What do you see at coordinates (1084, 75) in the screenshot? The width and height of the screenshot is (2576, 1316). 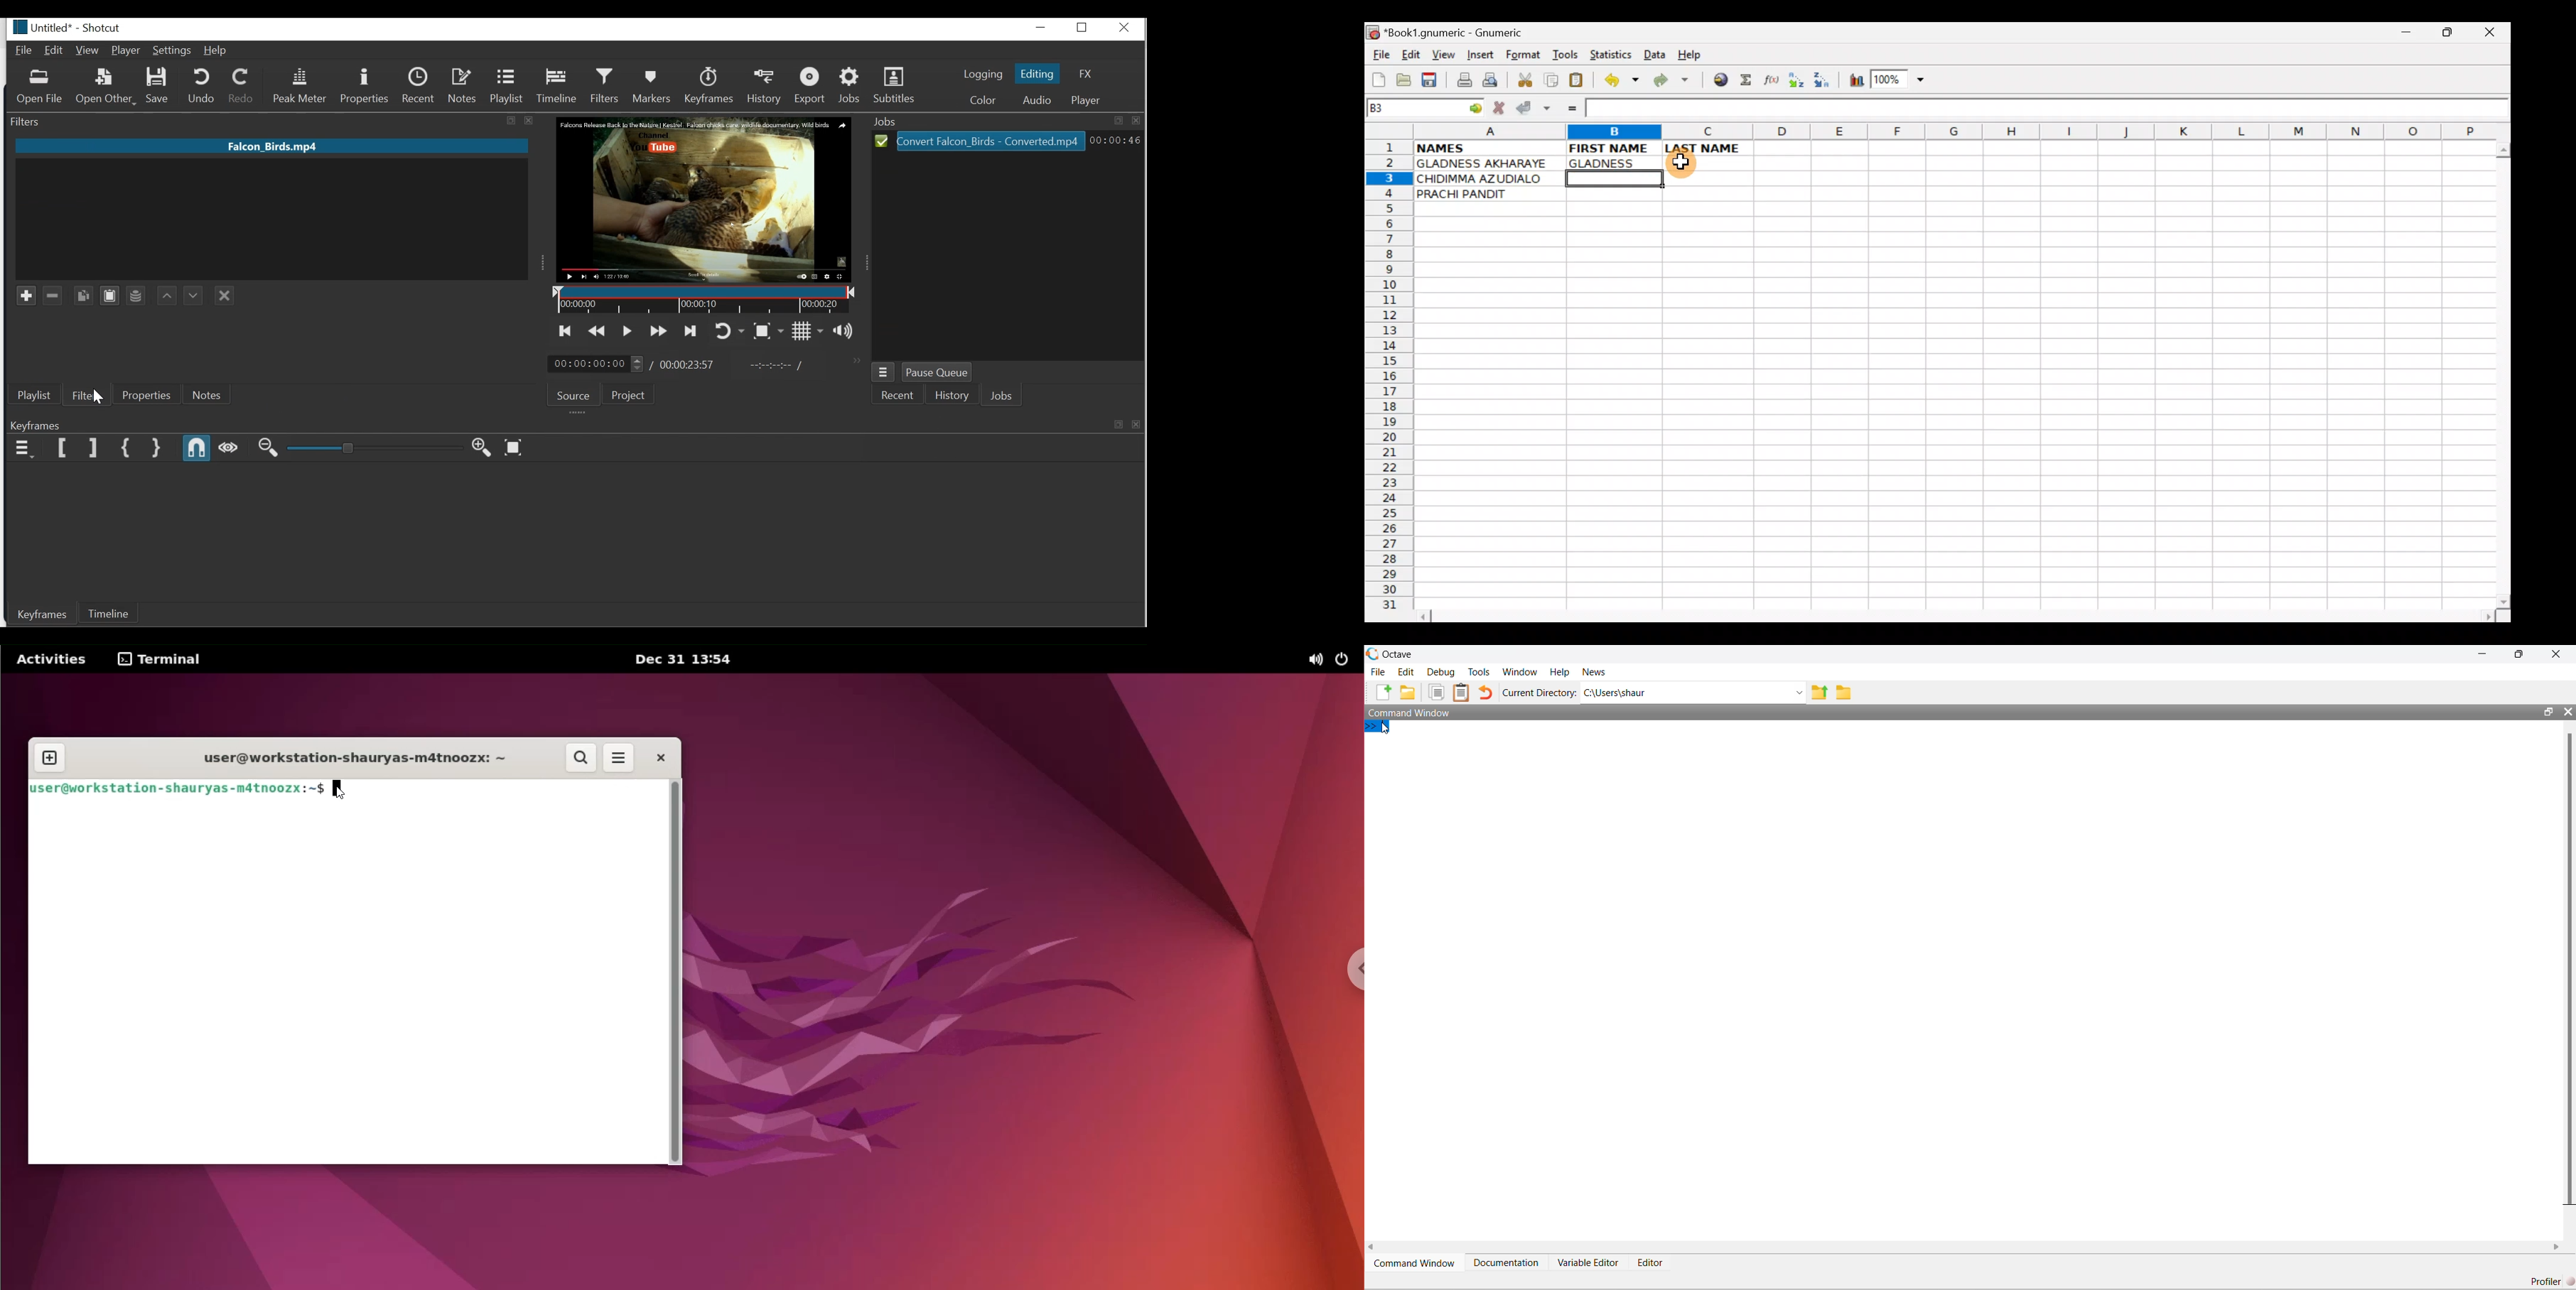 I see `FX` at bounding box center [1084, 75].